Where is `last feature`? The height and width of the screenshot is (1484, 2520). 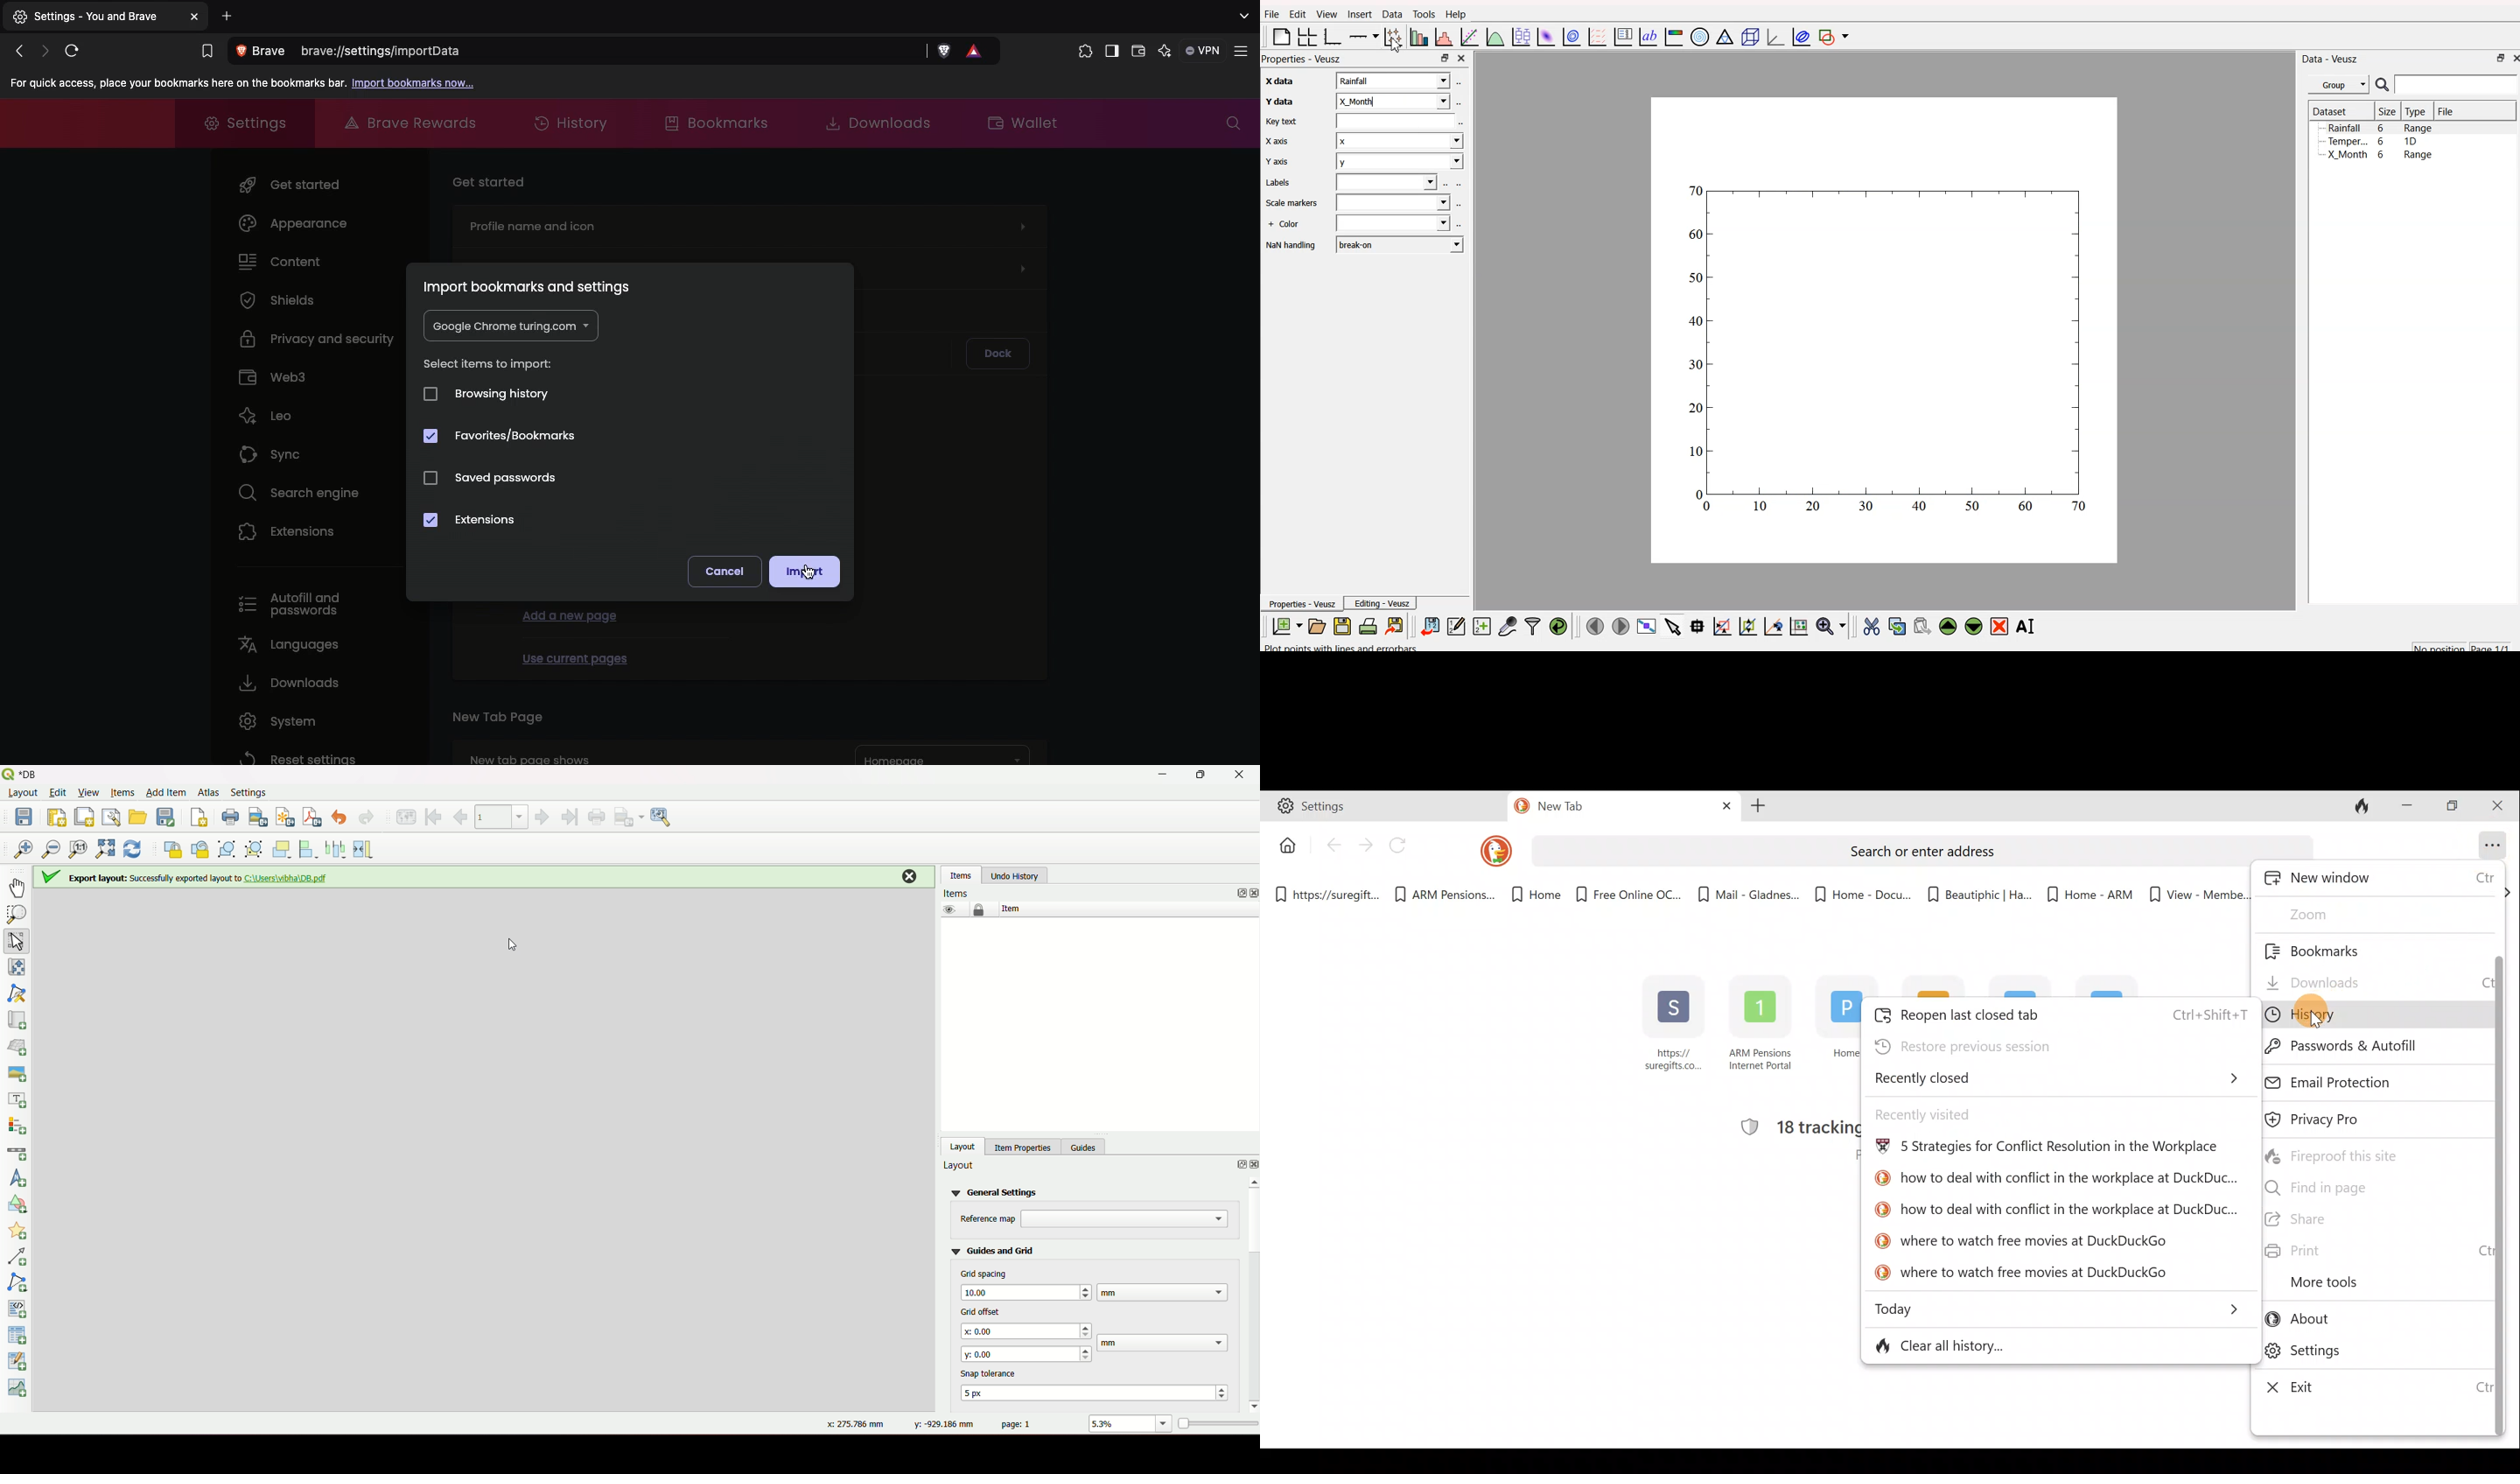 last feature is located at coordinates (568, 817).